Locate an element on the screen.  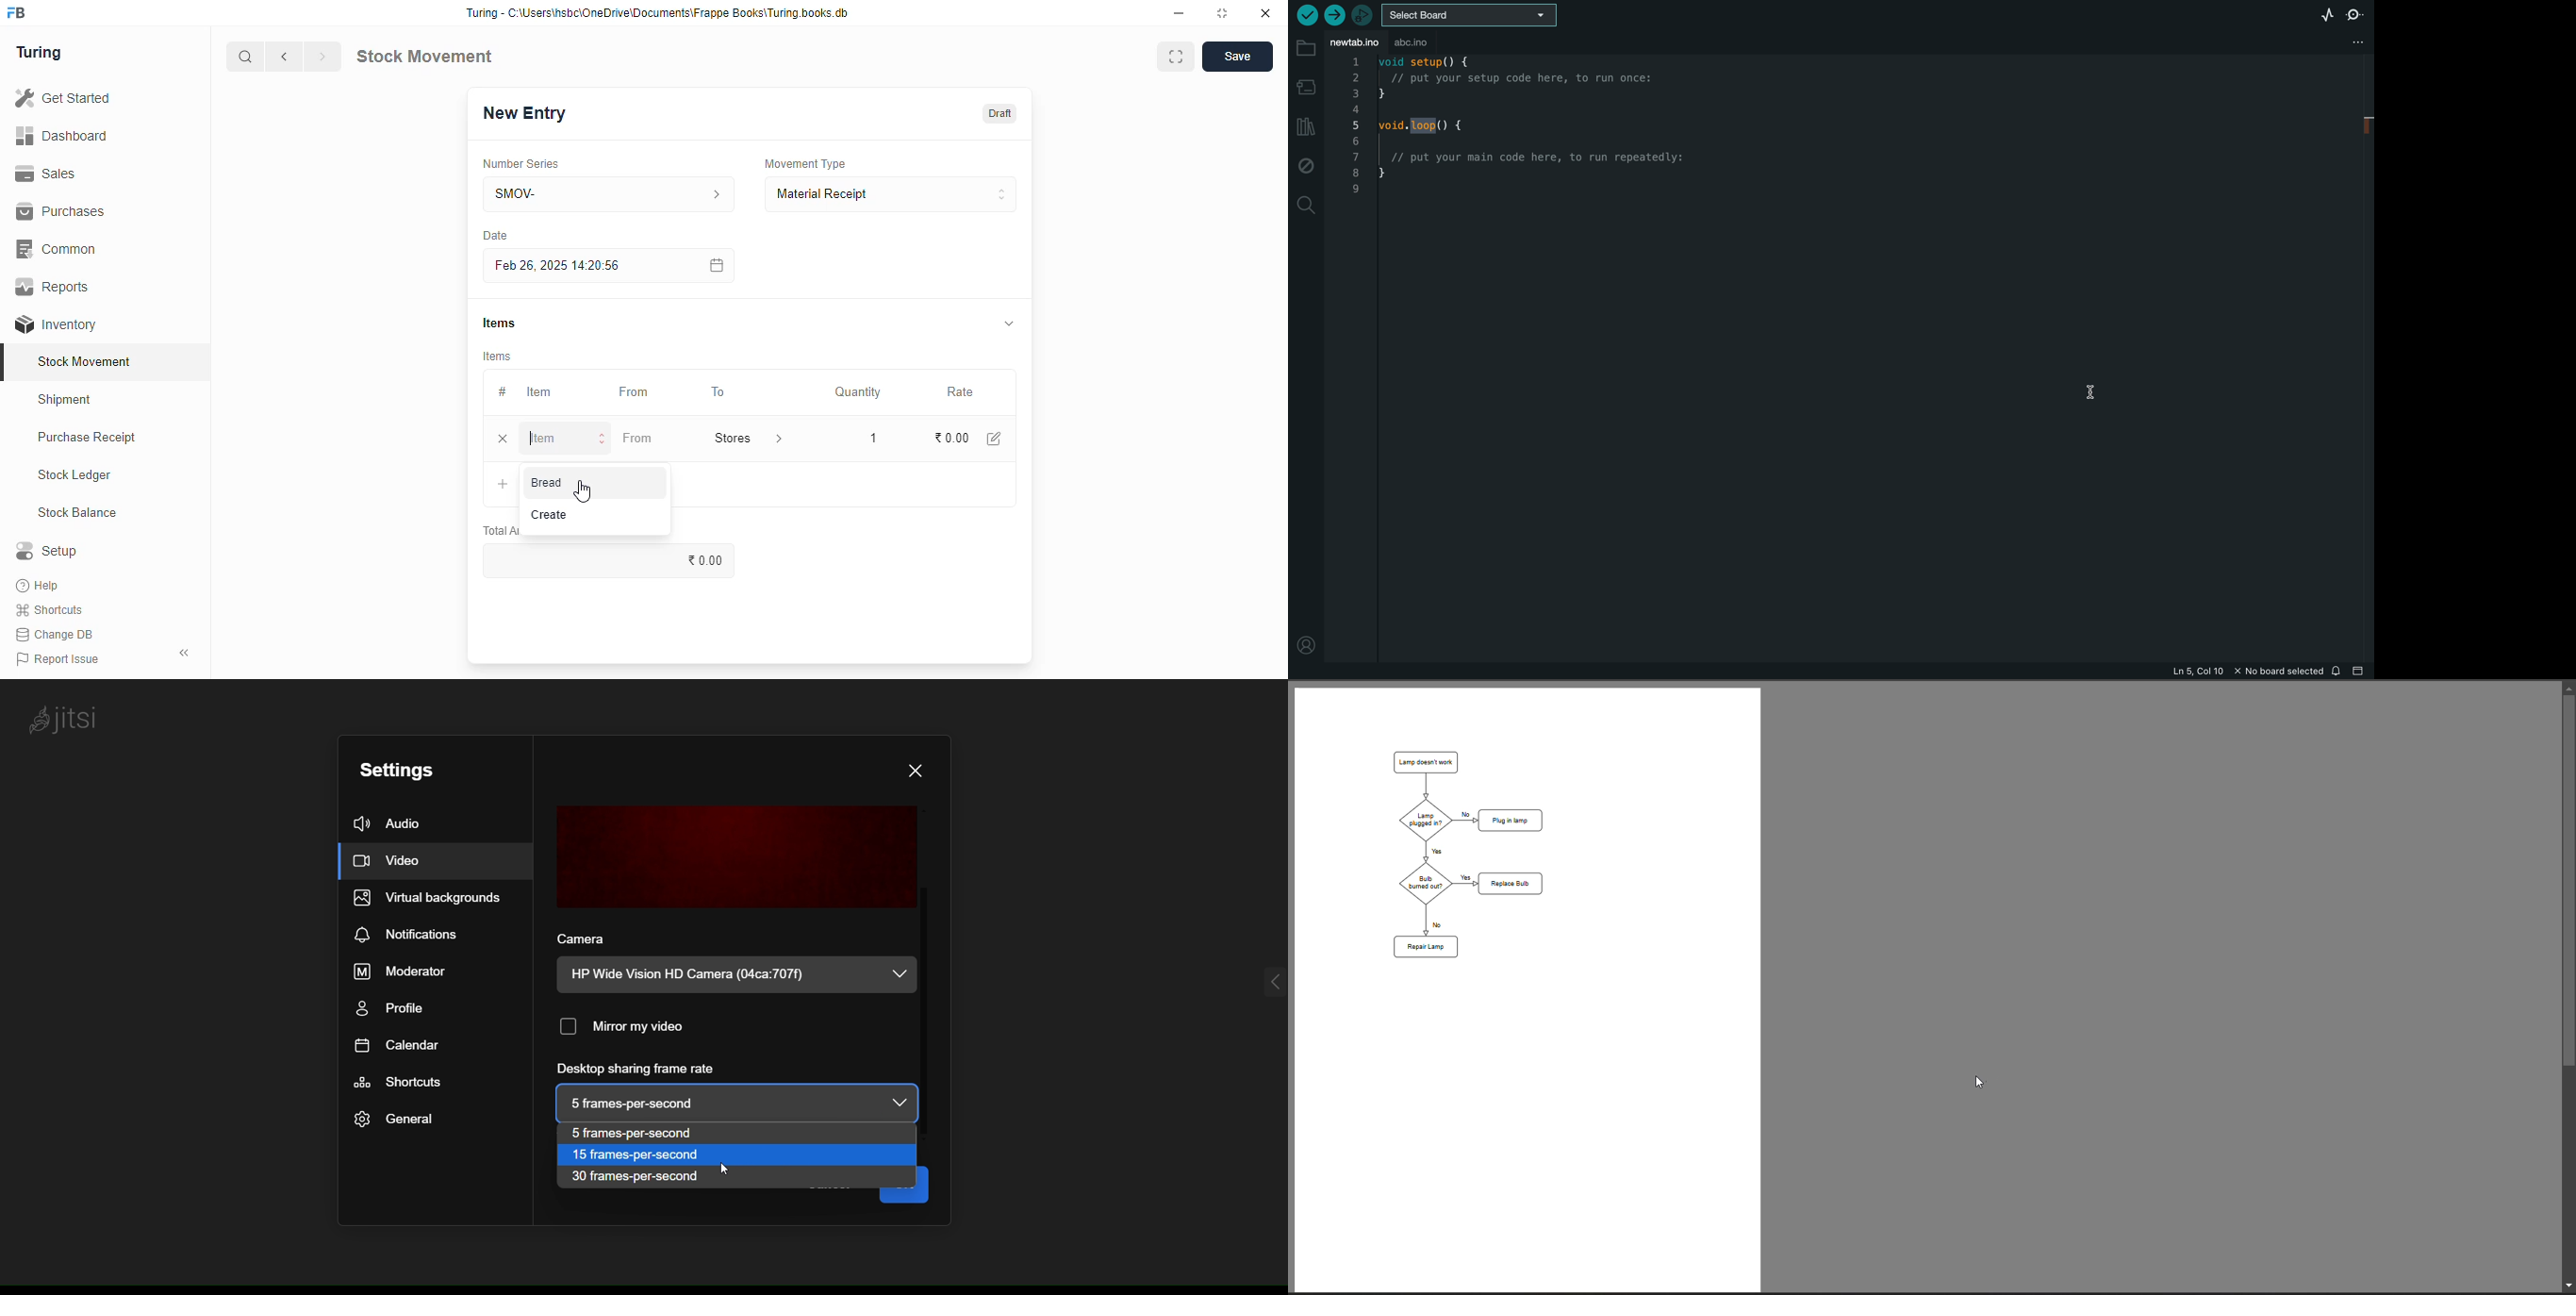
cursor is located at coordinates (1982, 1084).